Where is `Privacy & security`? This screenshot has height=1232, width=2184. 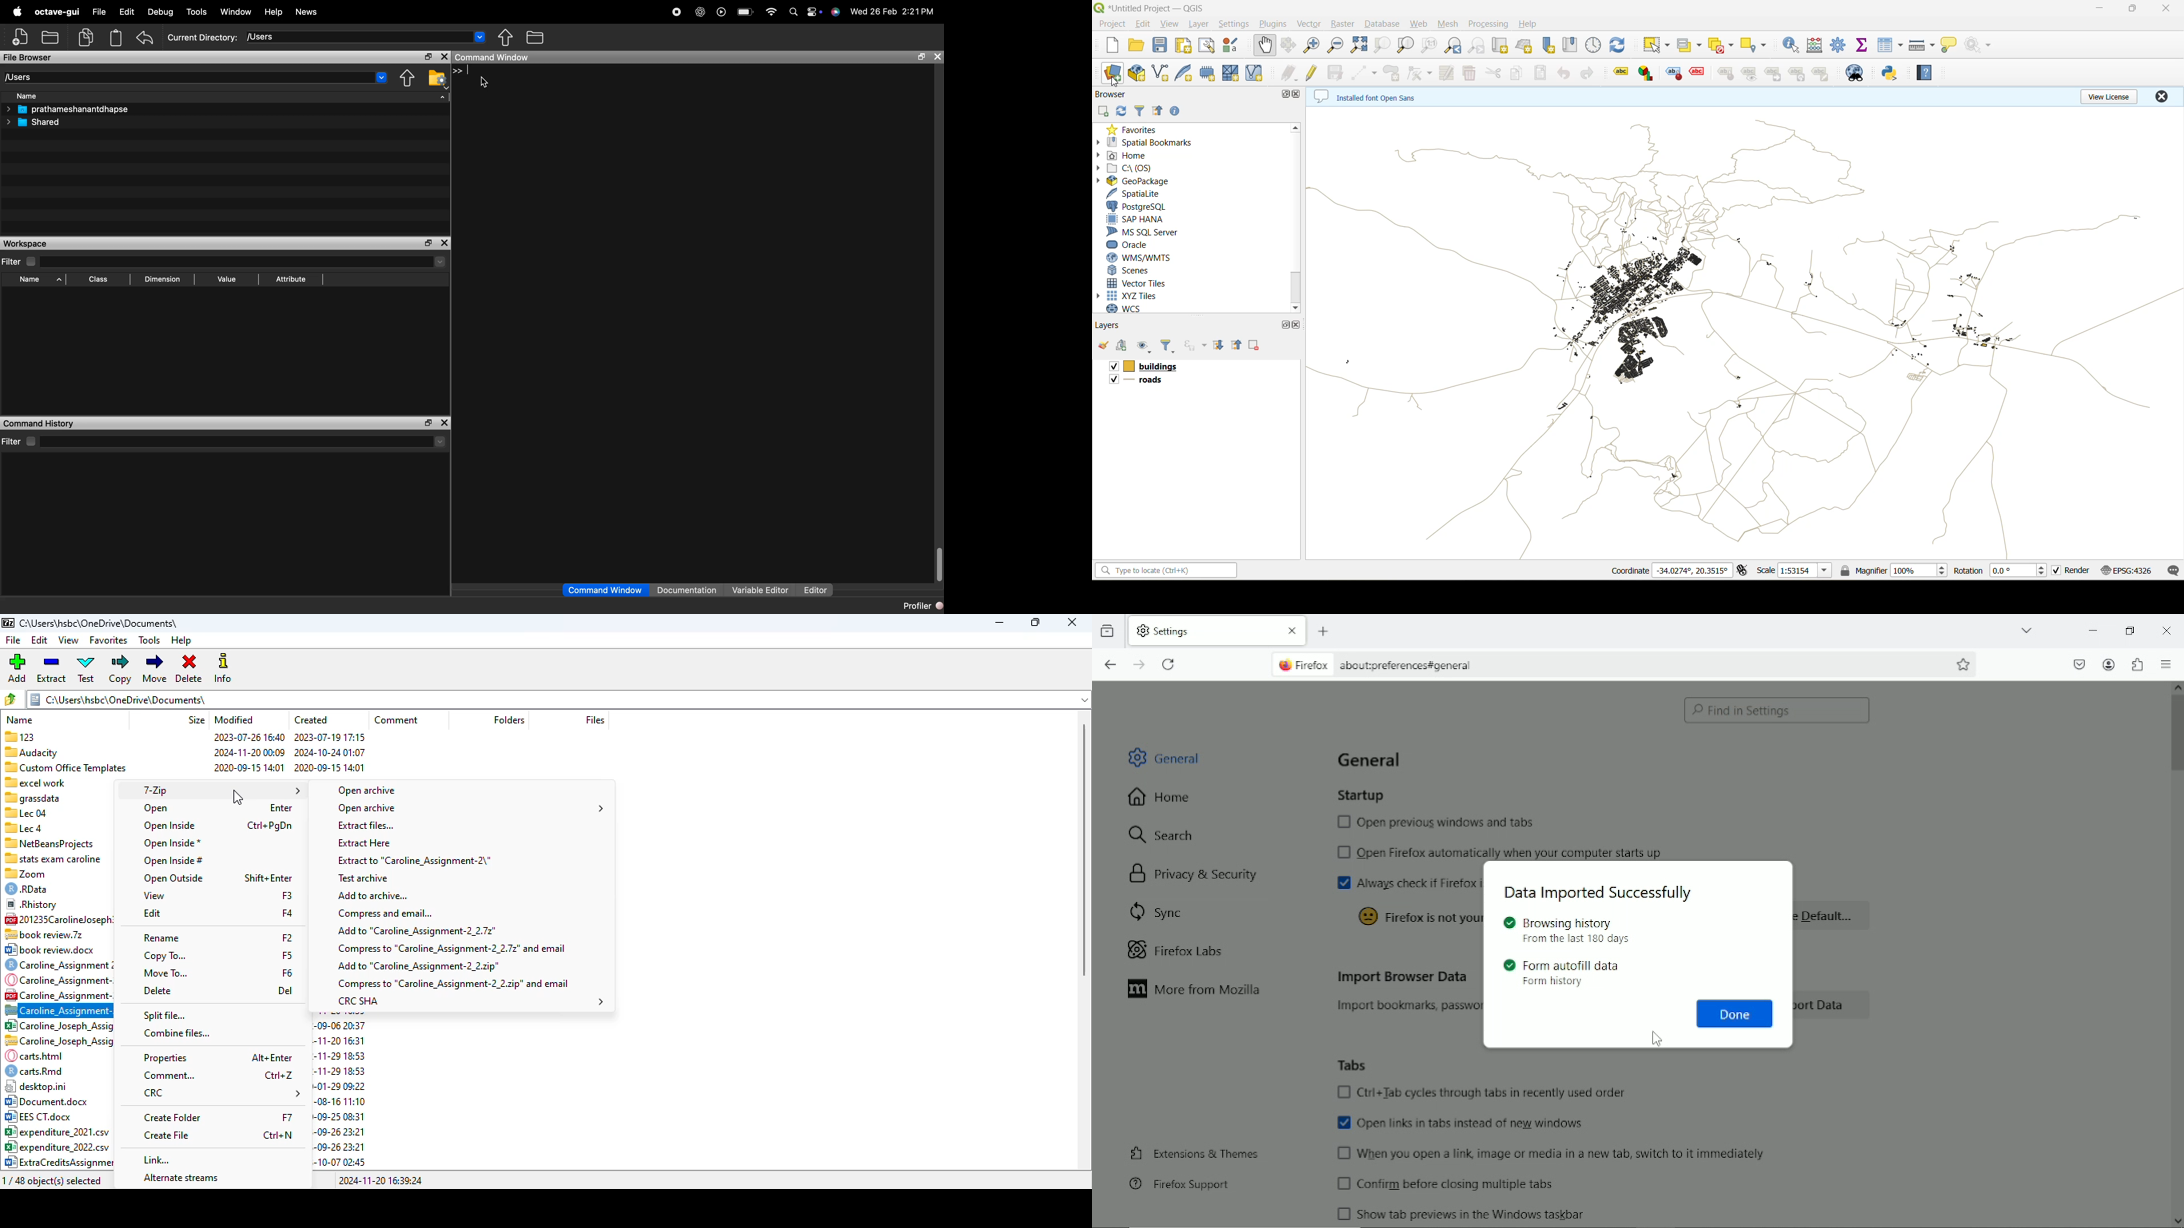 Privacy & security is located at coordinates (1200, 873).